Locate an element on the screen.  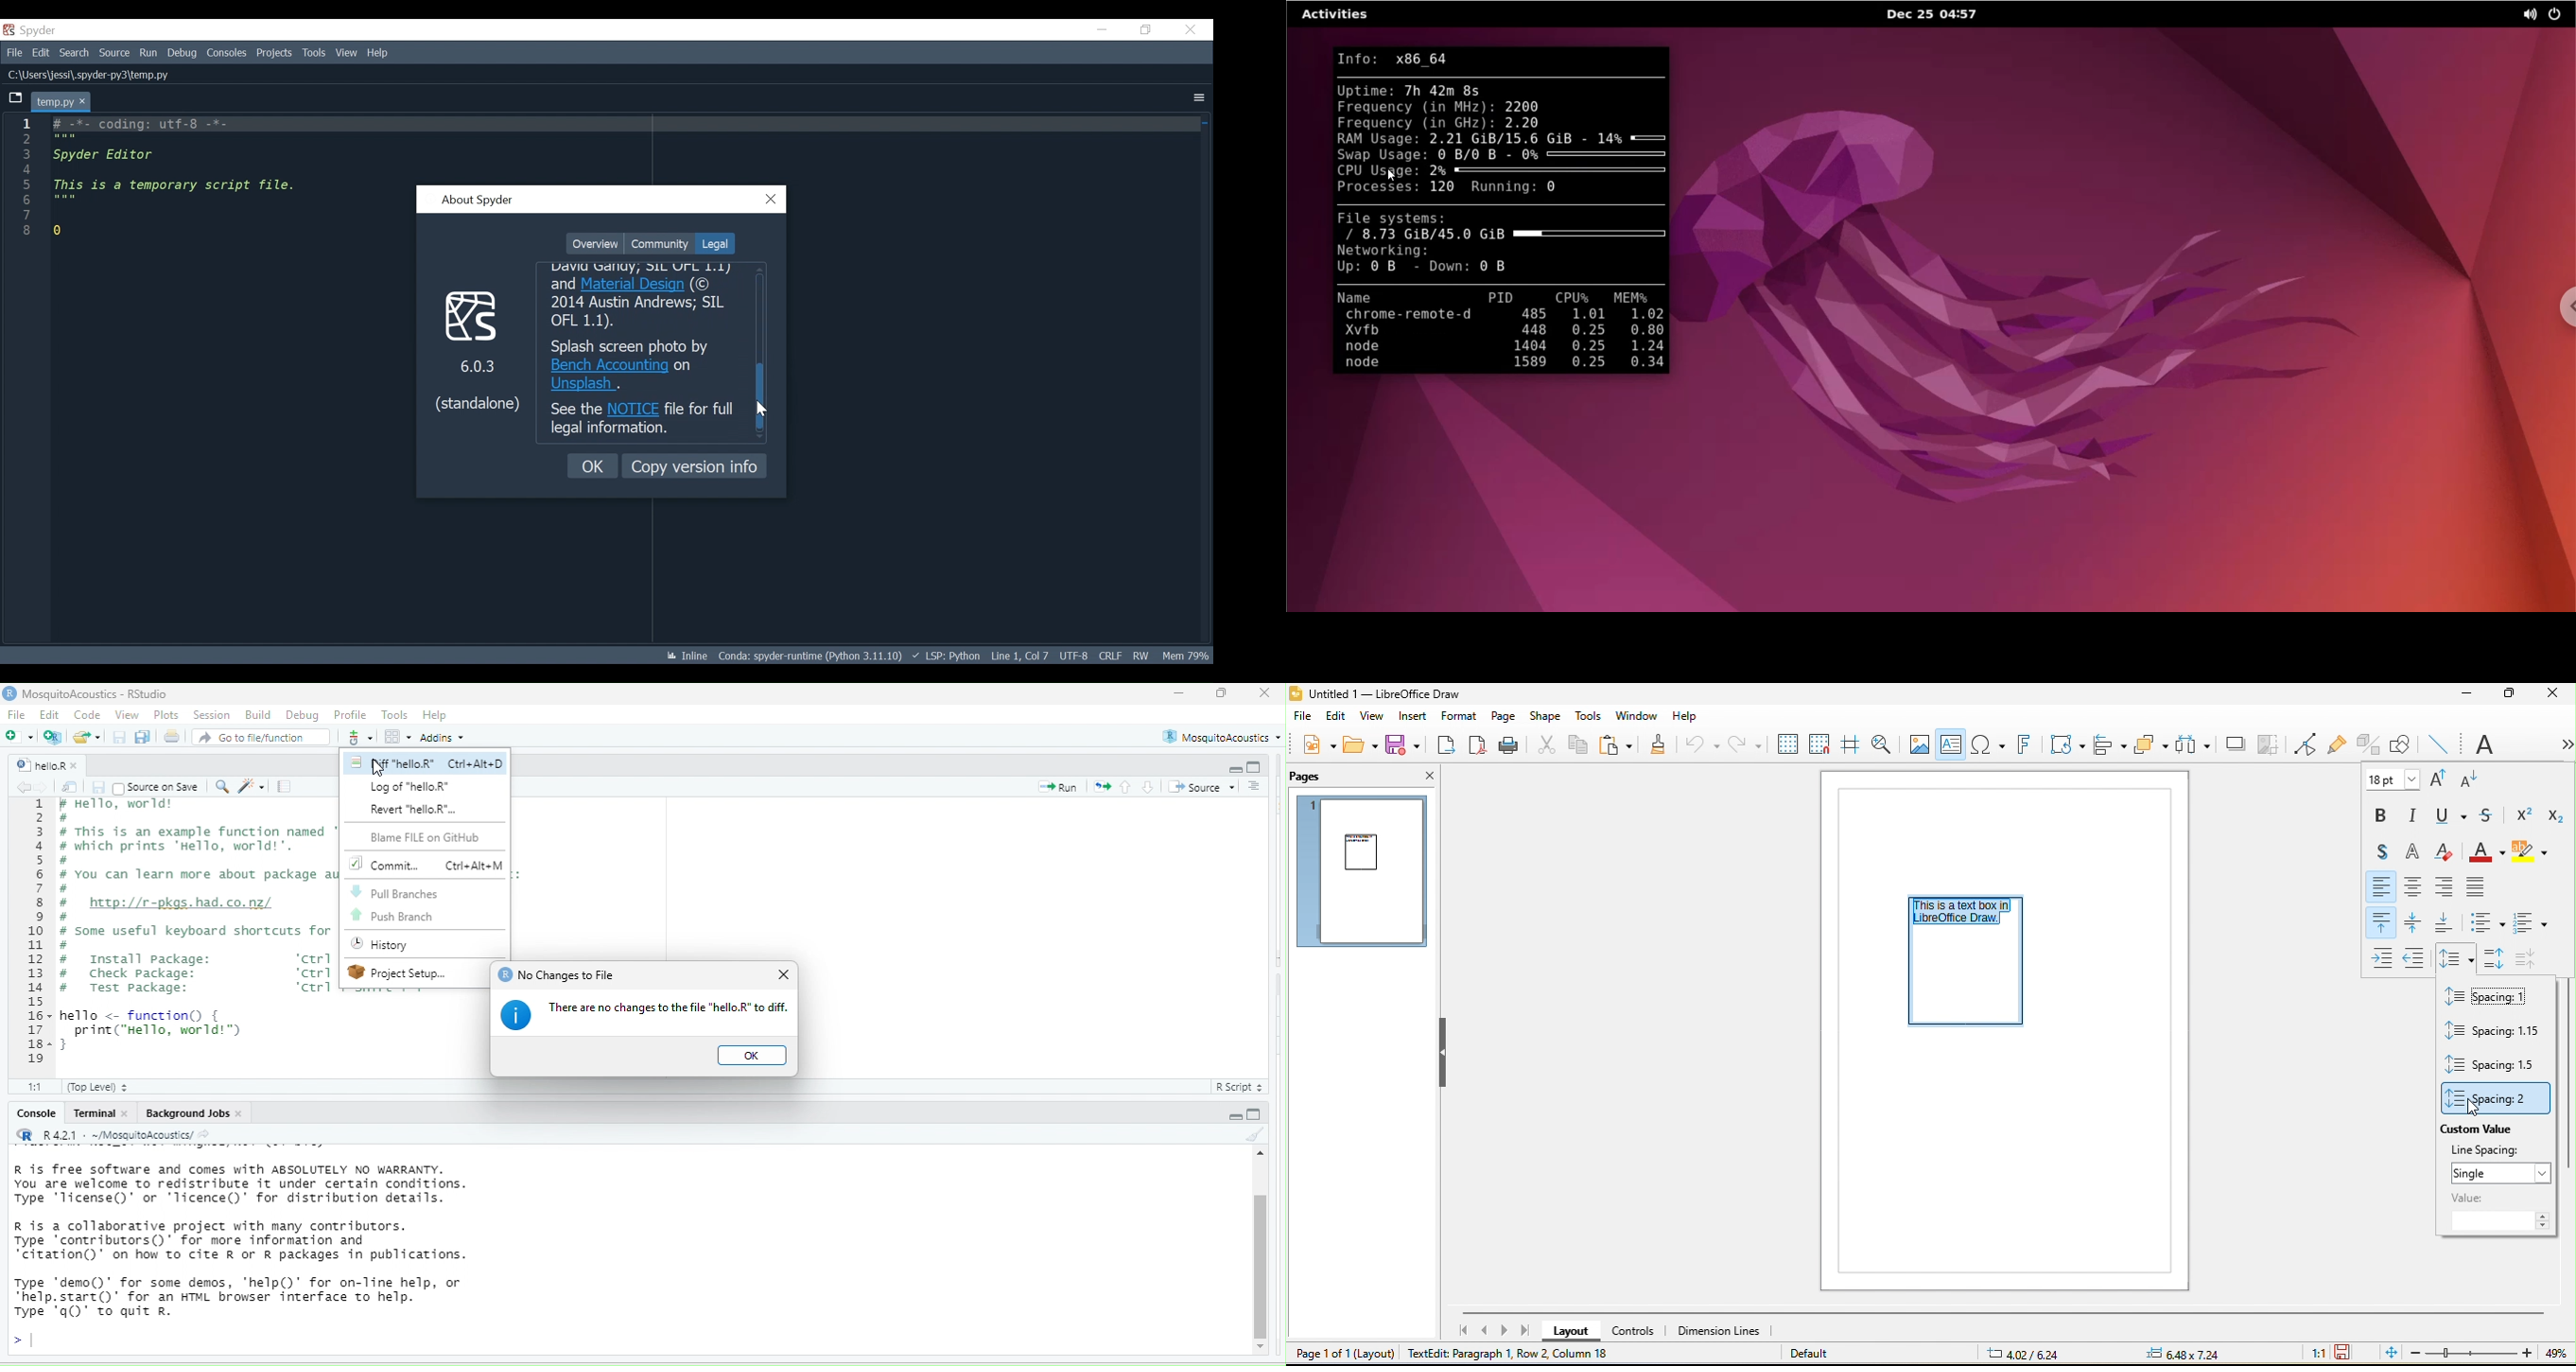
r studio logo is located at coordinates (10, 694).